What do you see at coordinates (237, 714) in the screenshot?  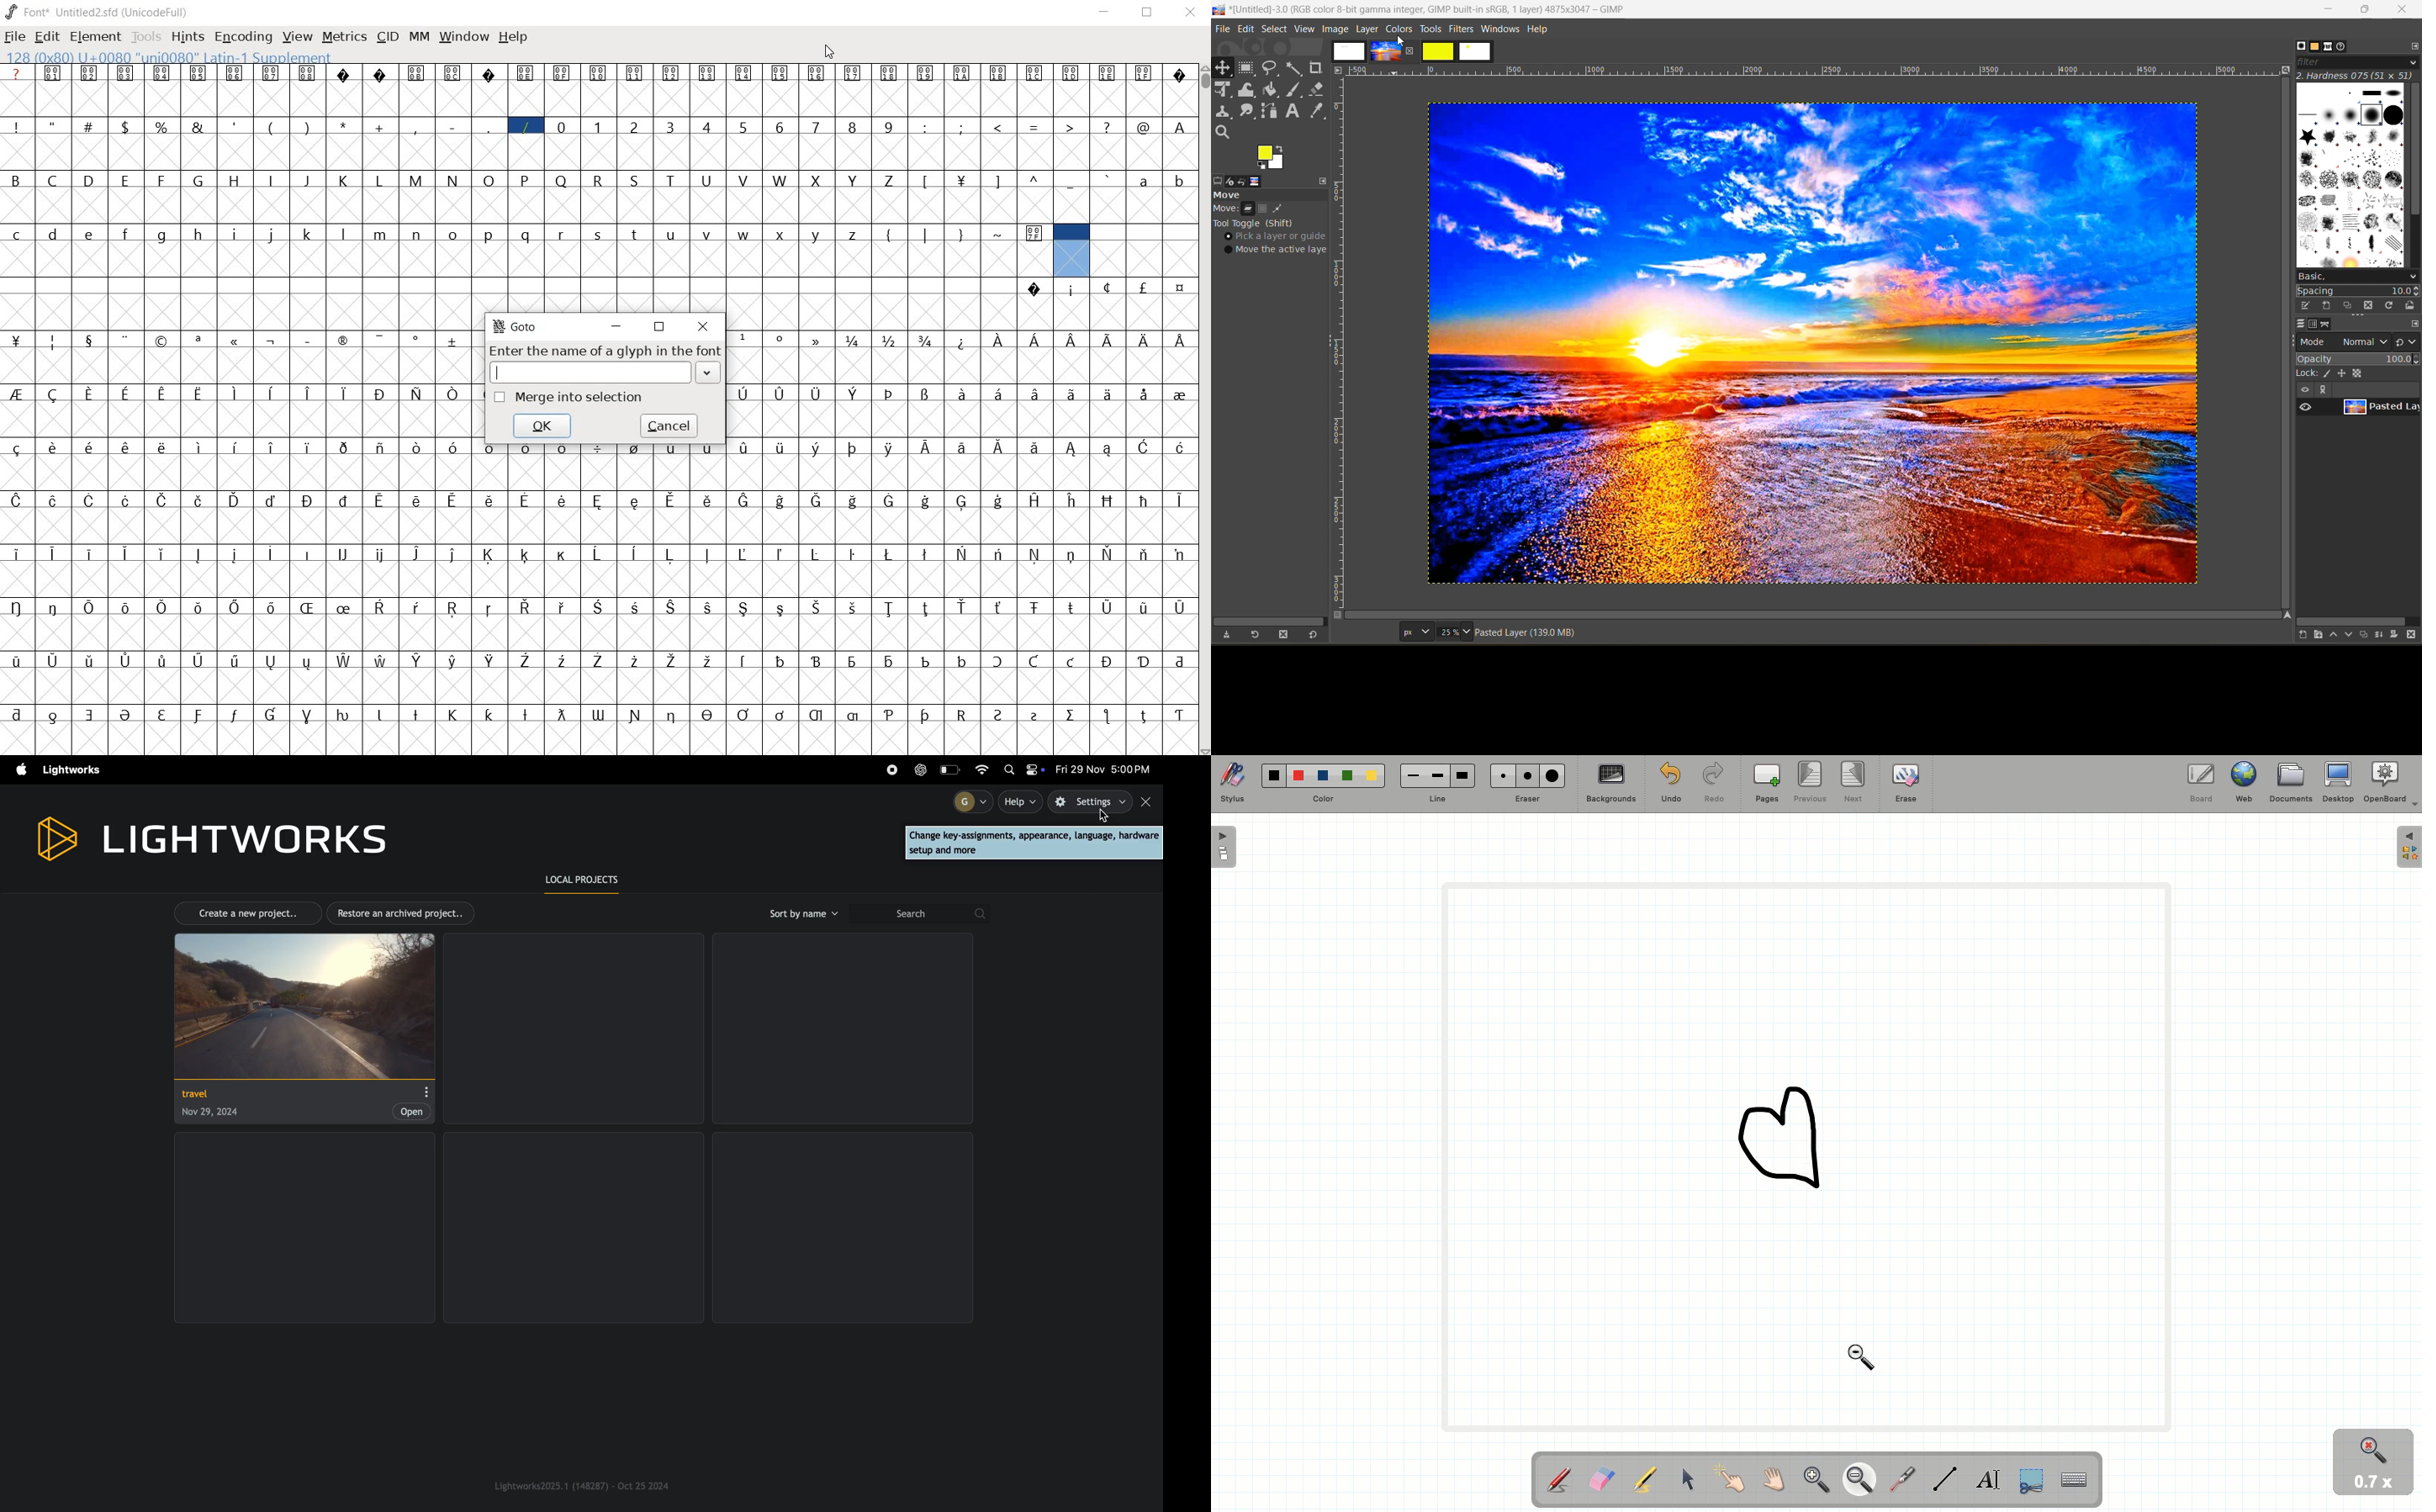 I see `Symbol` at bounding box center [237, 714].